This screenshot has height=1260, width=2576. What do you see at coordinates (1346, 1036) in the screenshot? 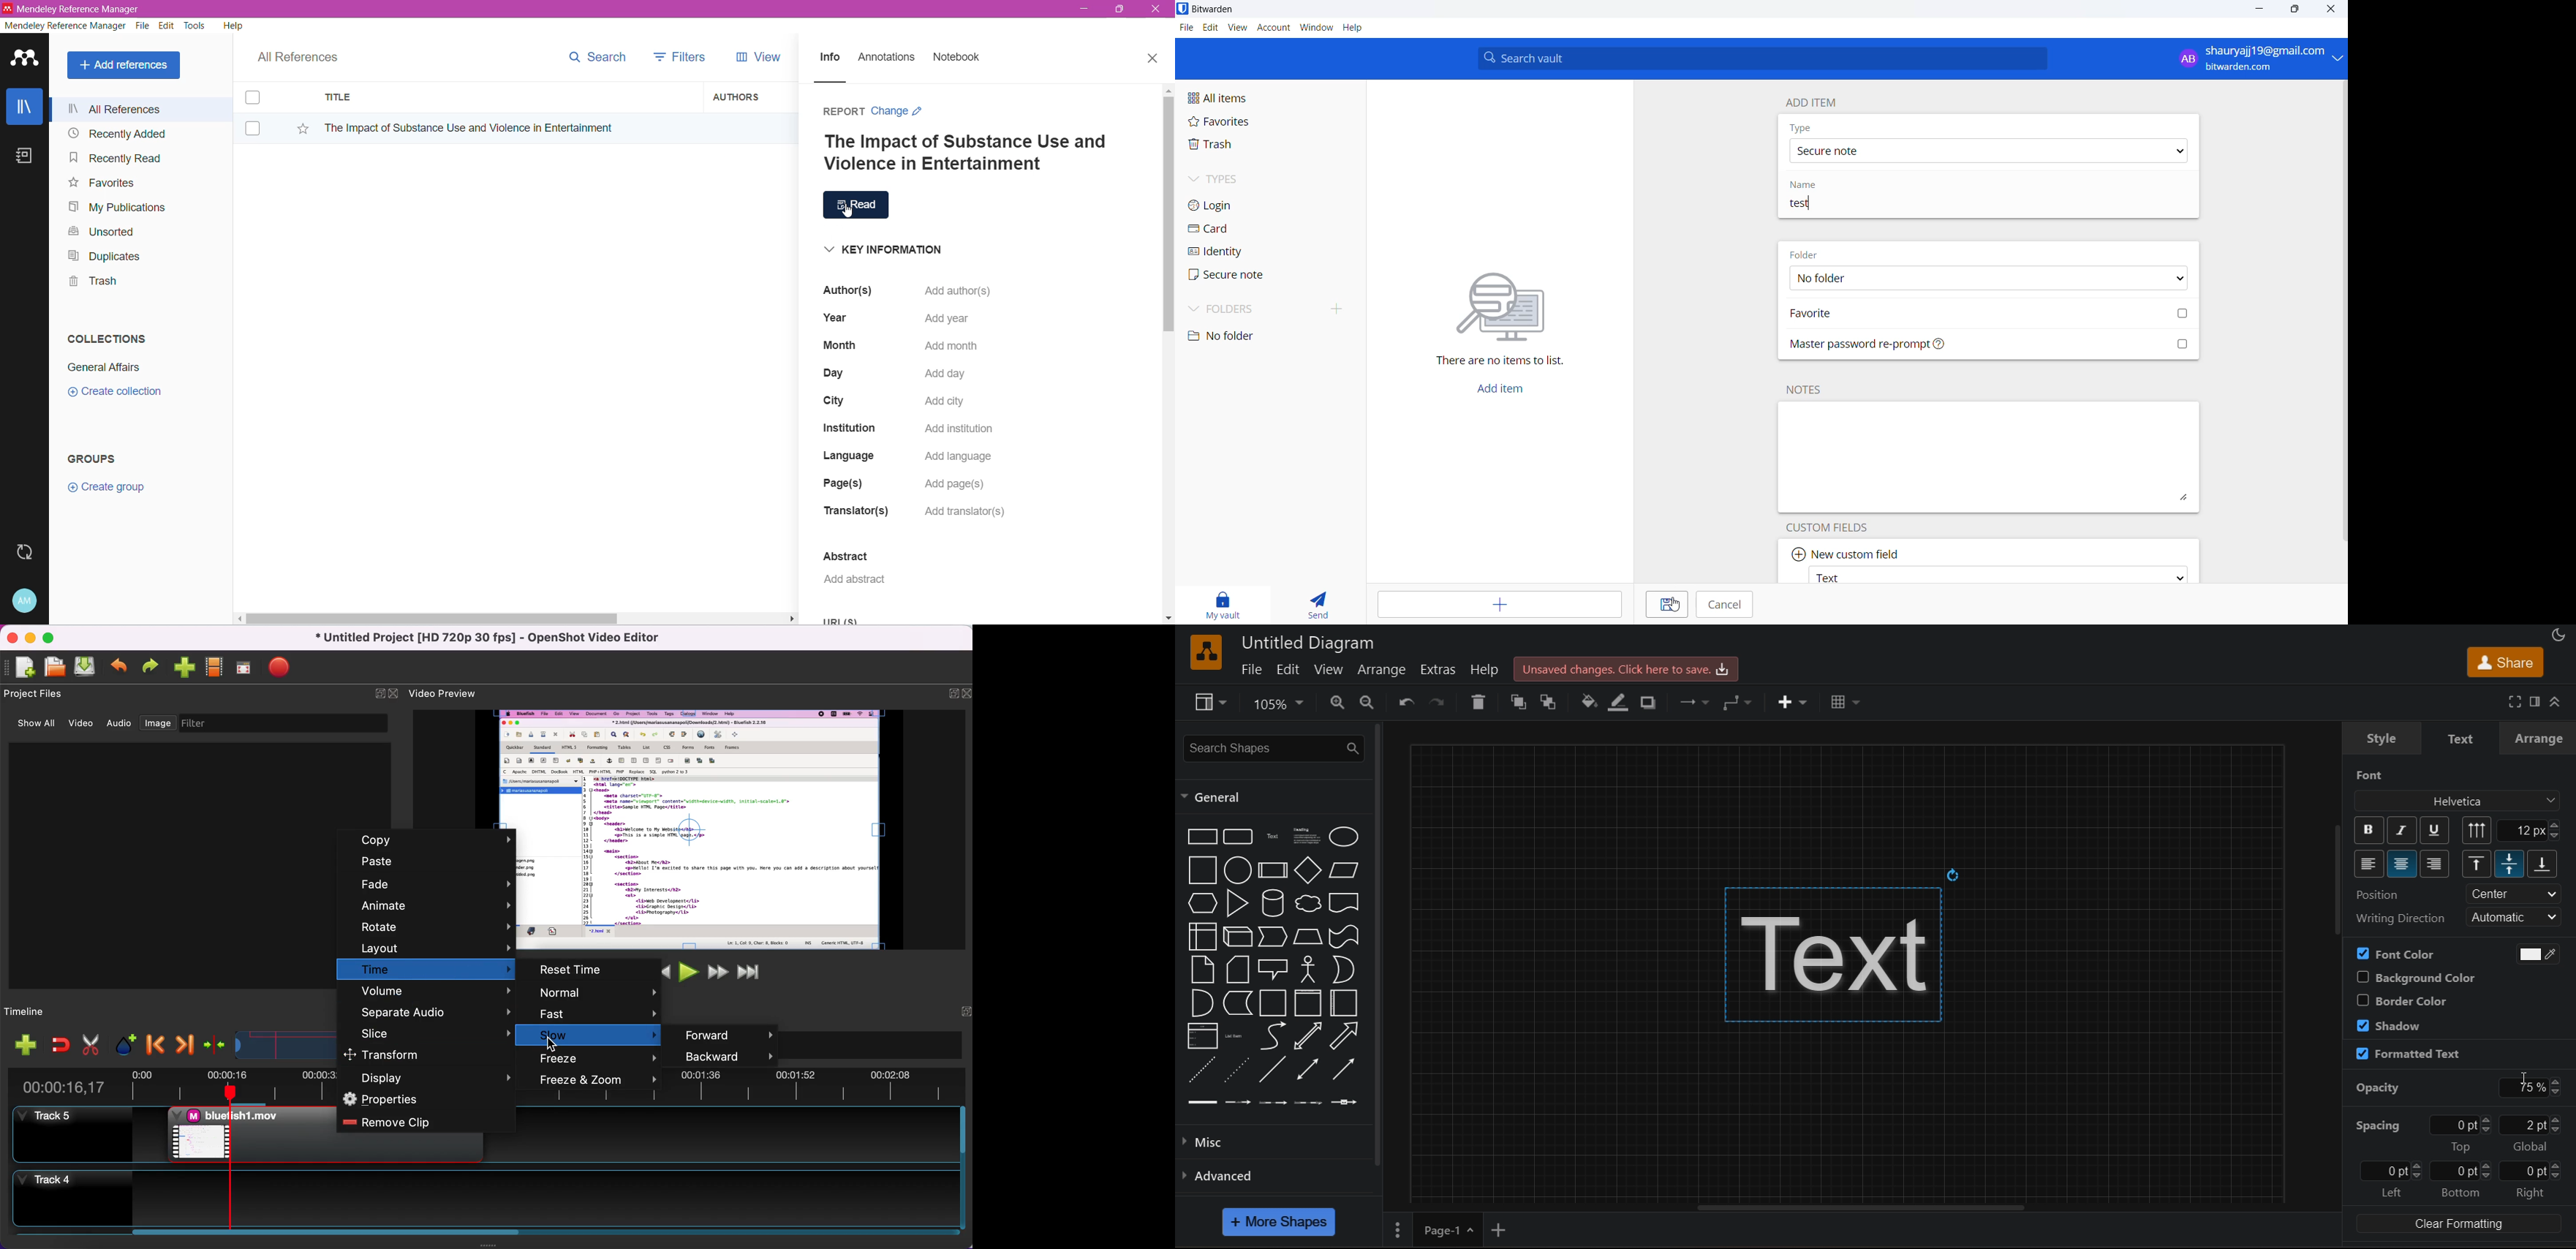
I see `arrow` at bounding box center [1346, 1036].